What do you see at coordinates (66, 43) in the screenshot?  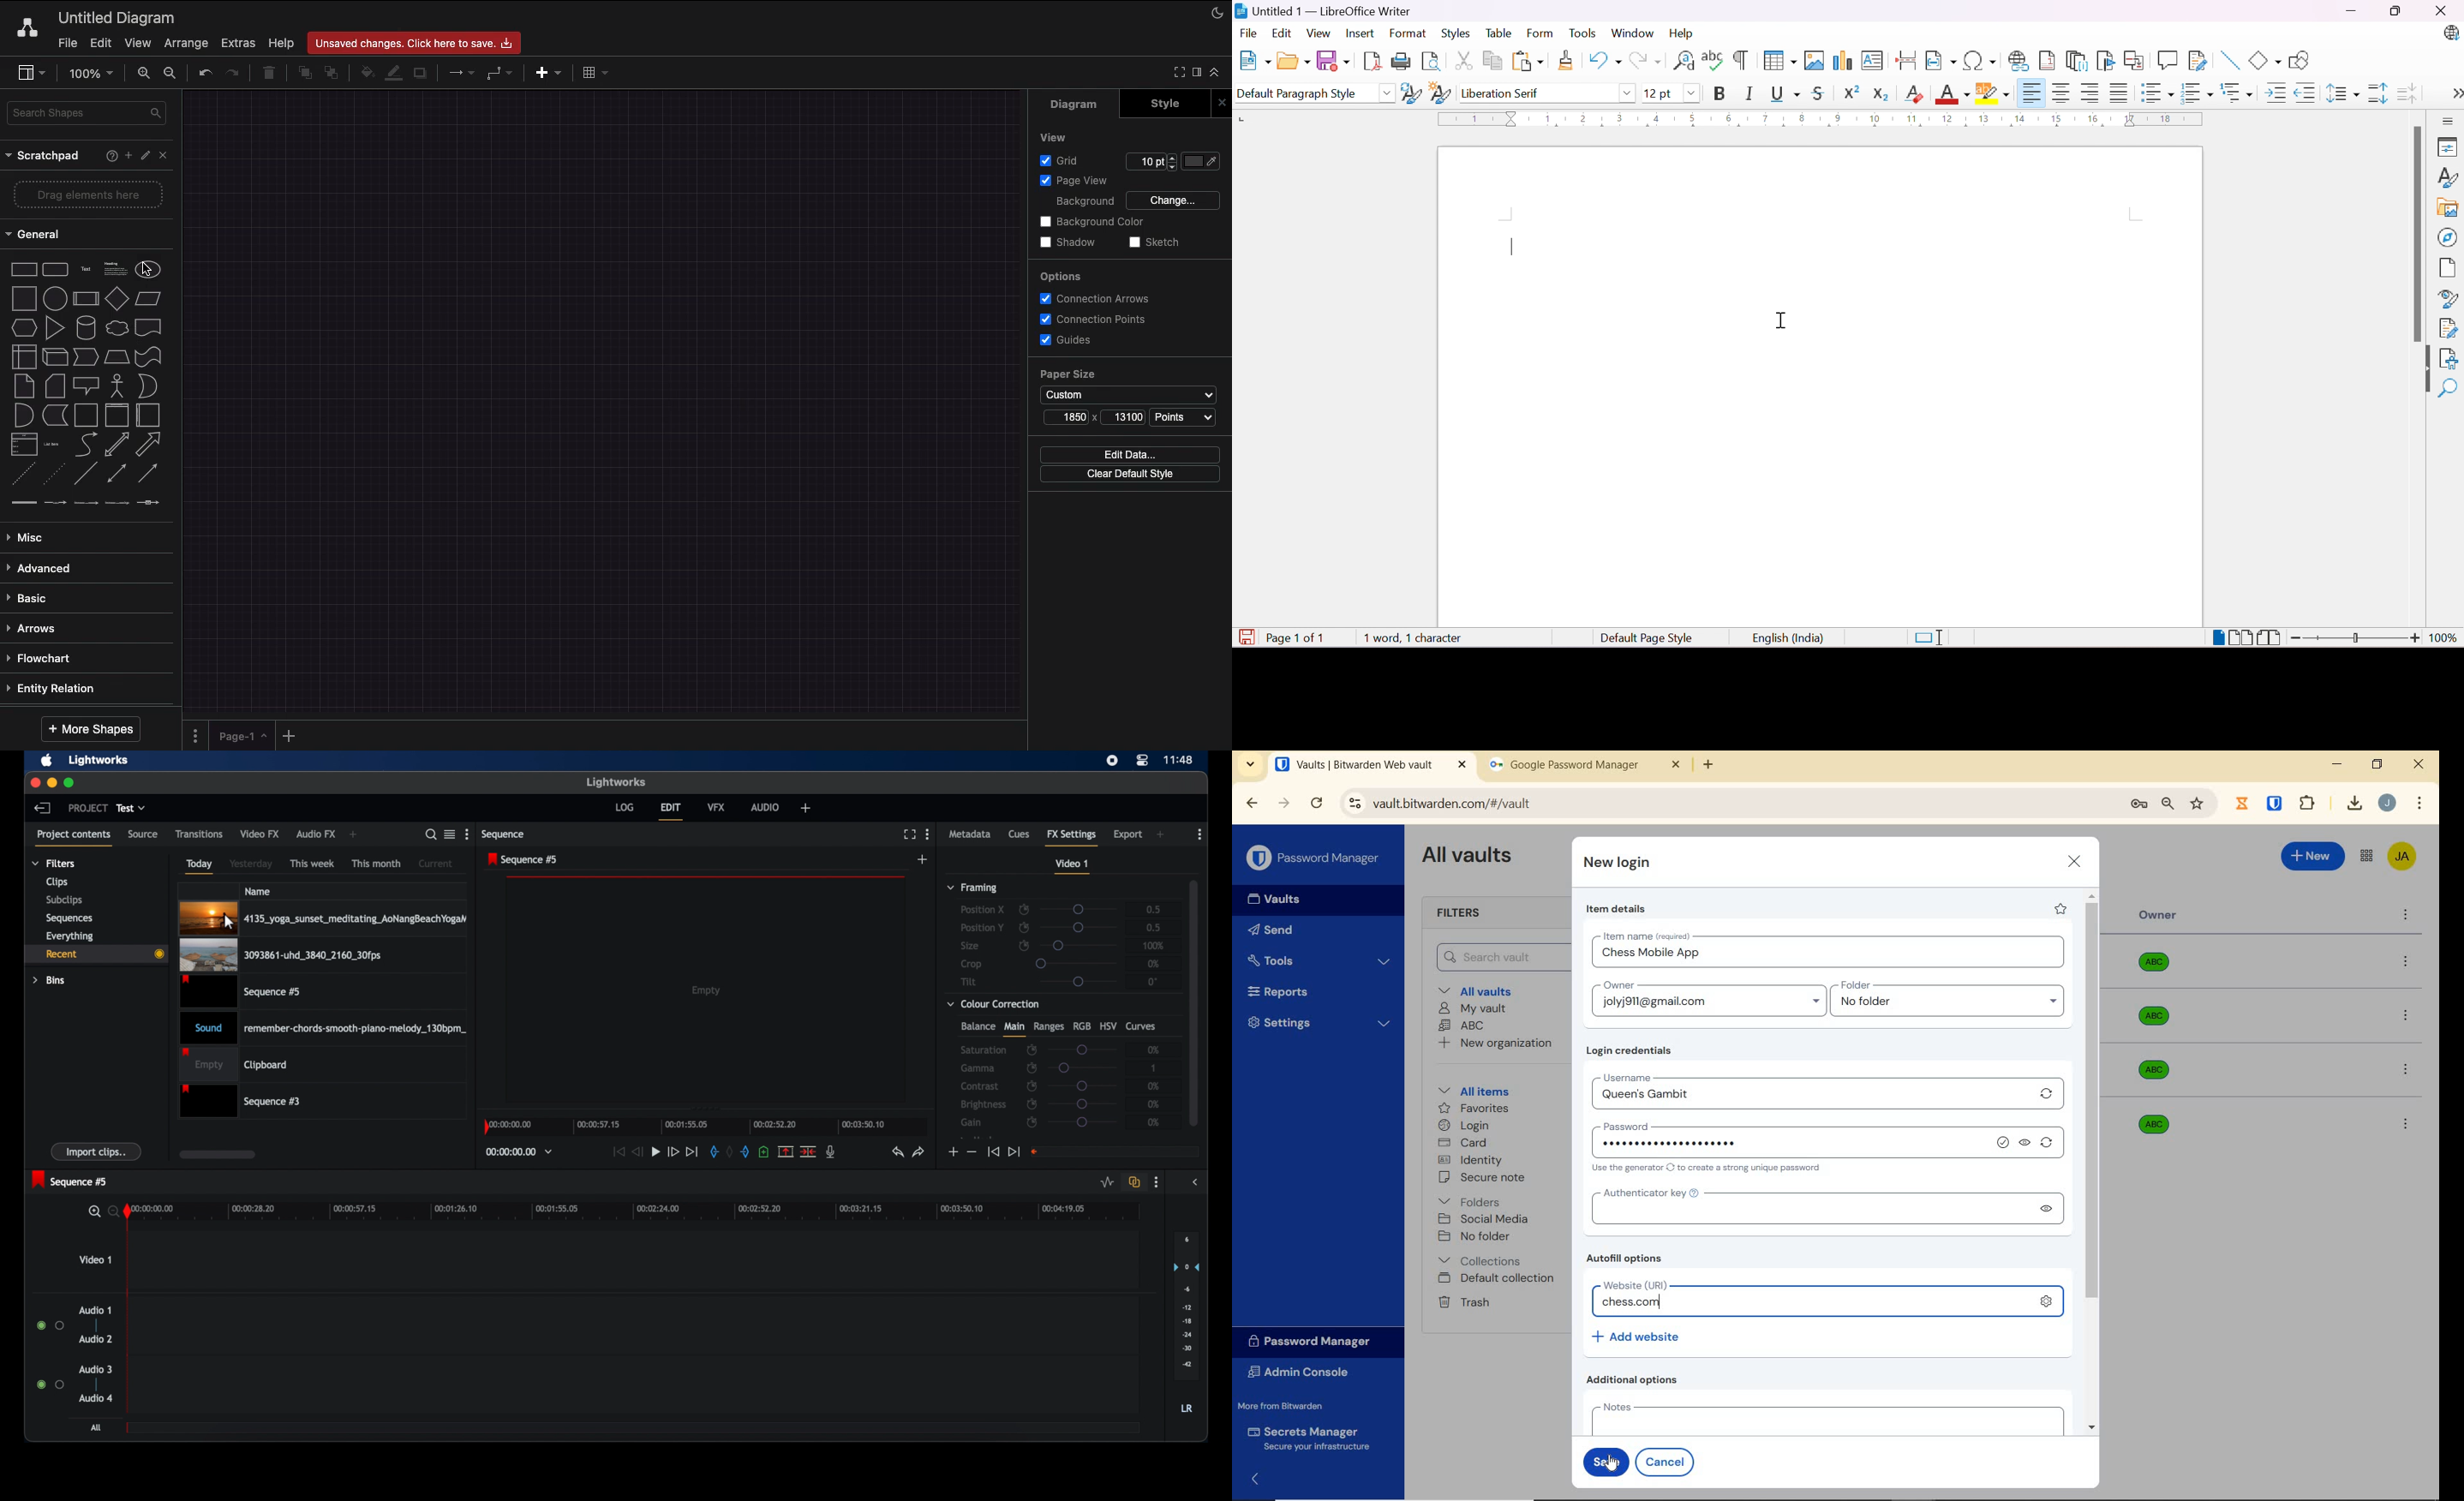 I see `File` at bounding box center [66, 43].